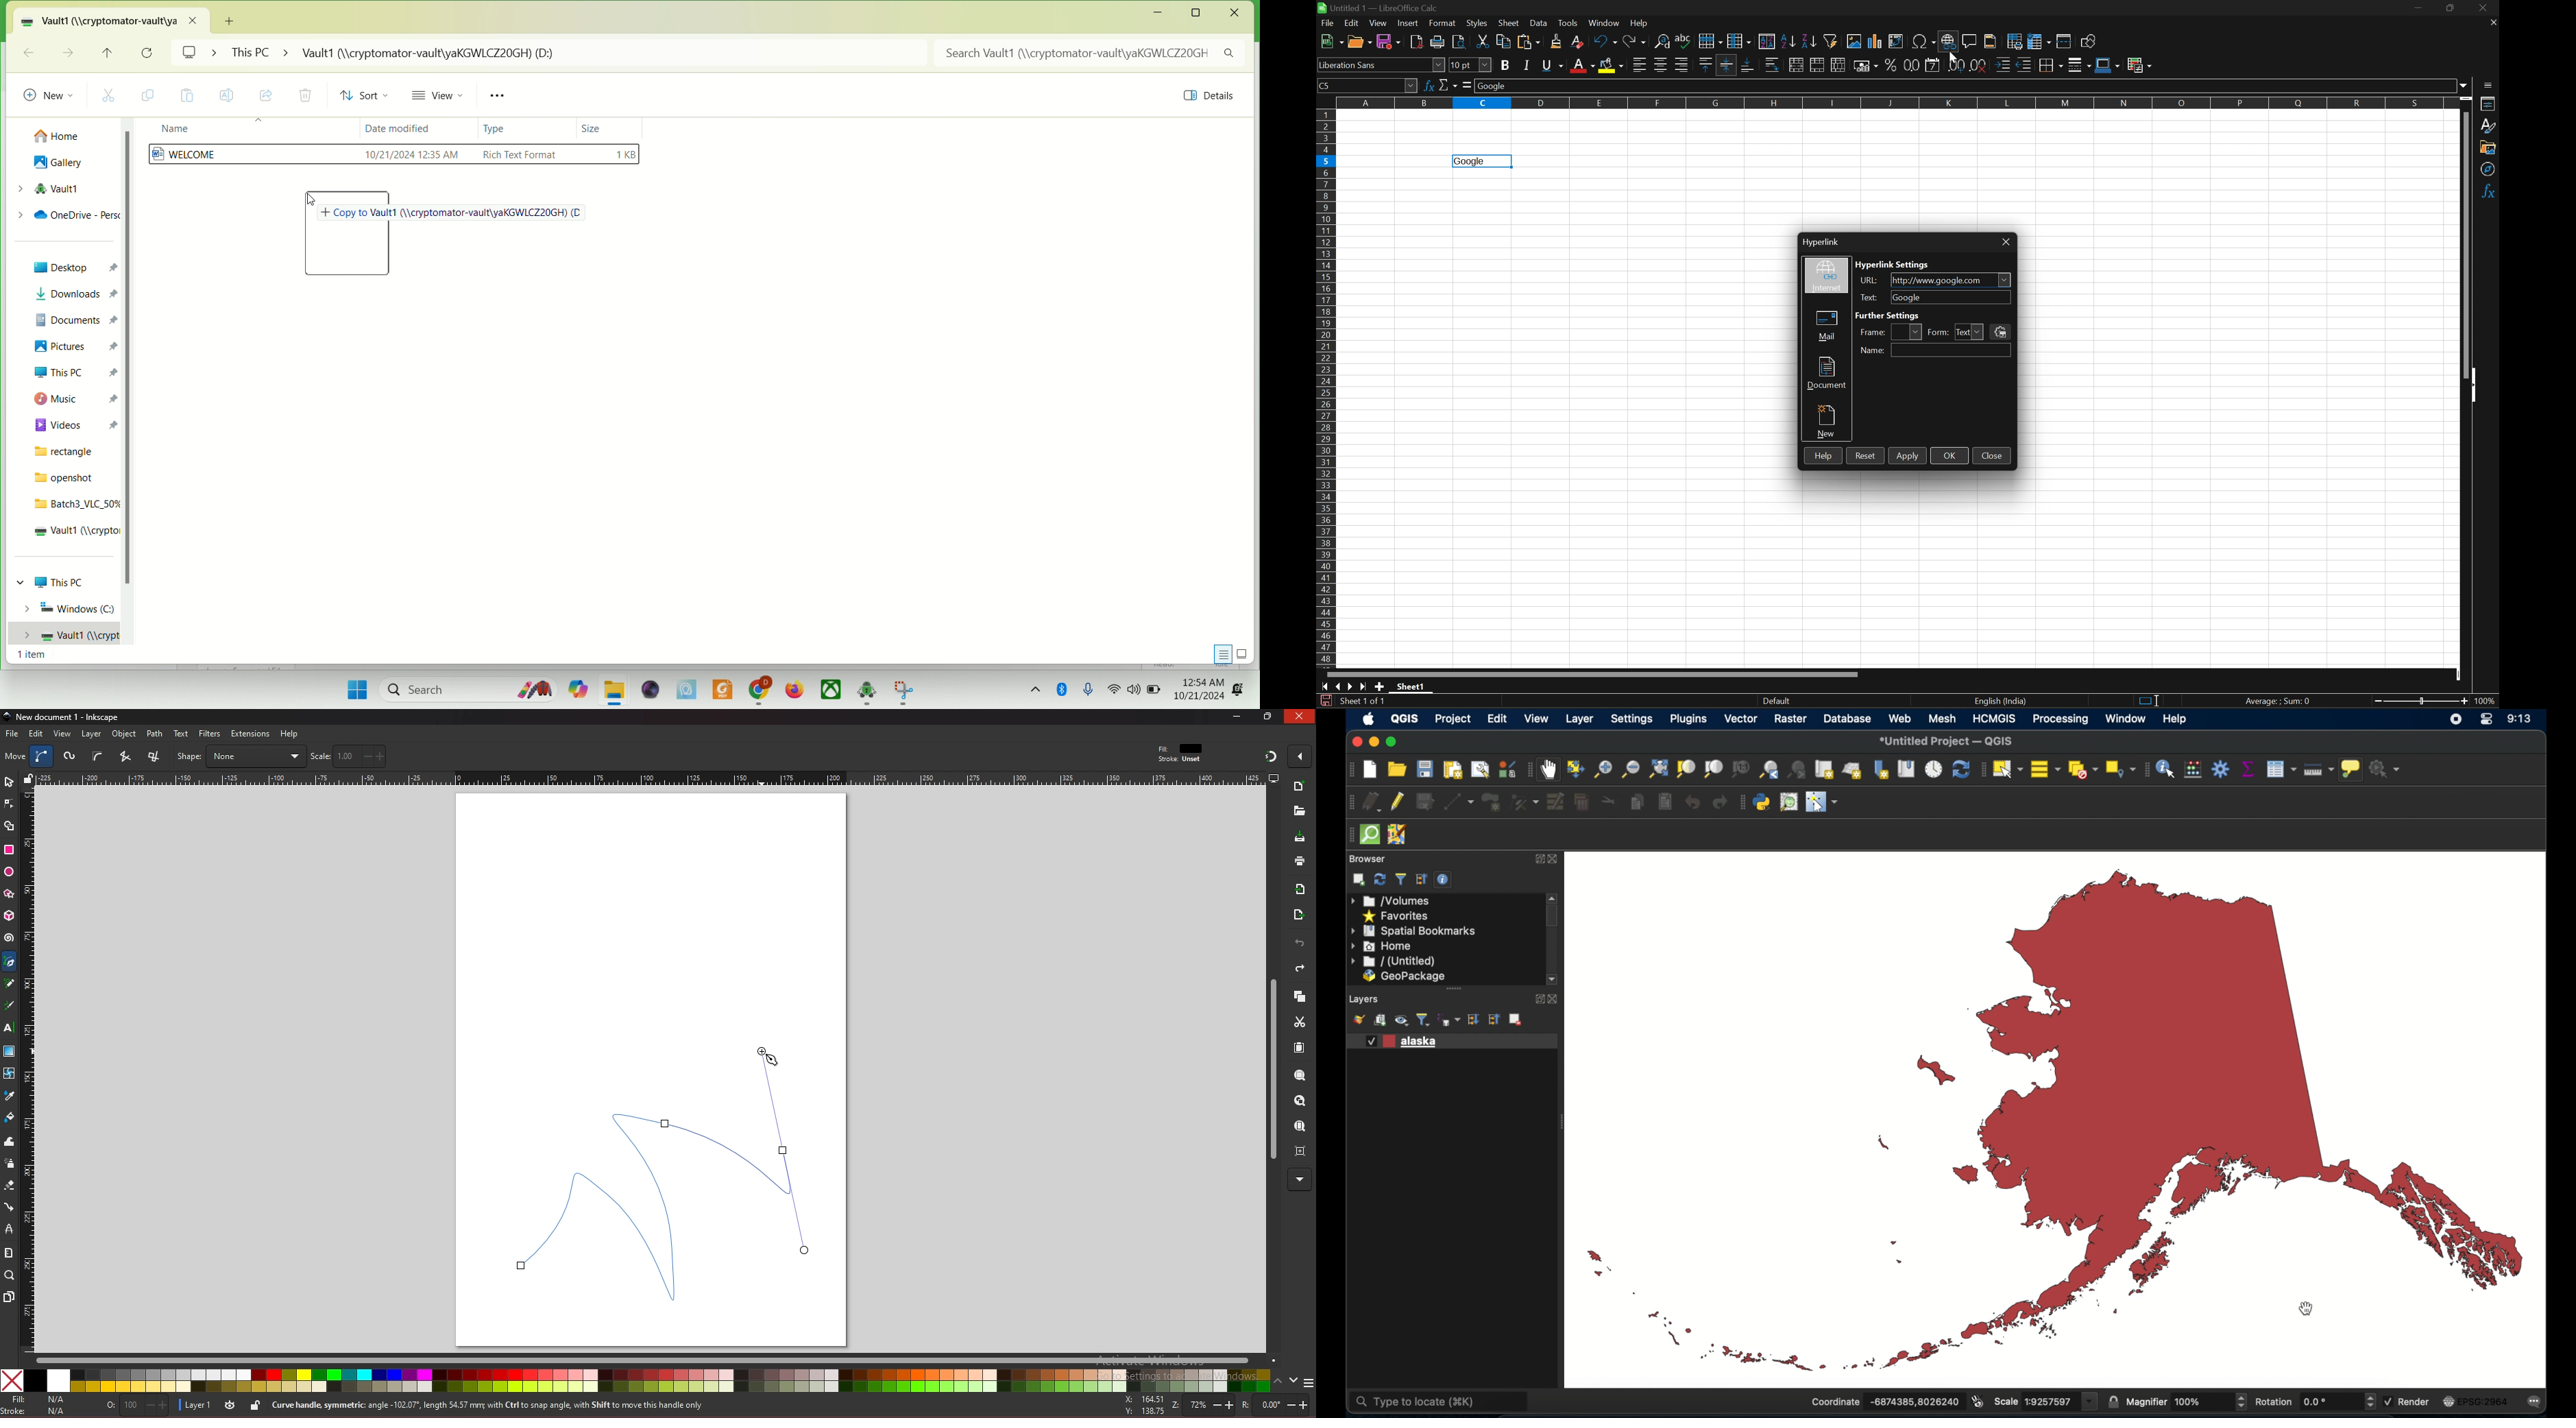 This screenshot has width=2576, height=1428. I want to click on Tools, so click(1570, 24).